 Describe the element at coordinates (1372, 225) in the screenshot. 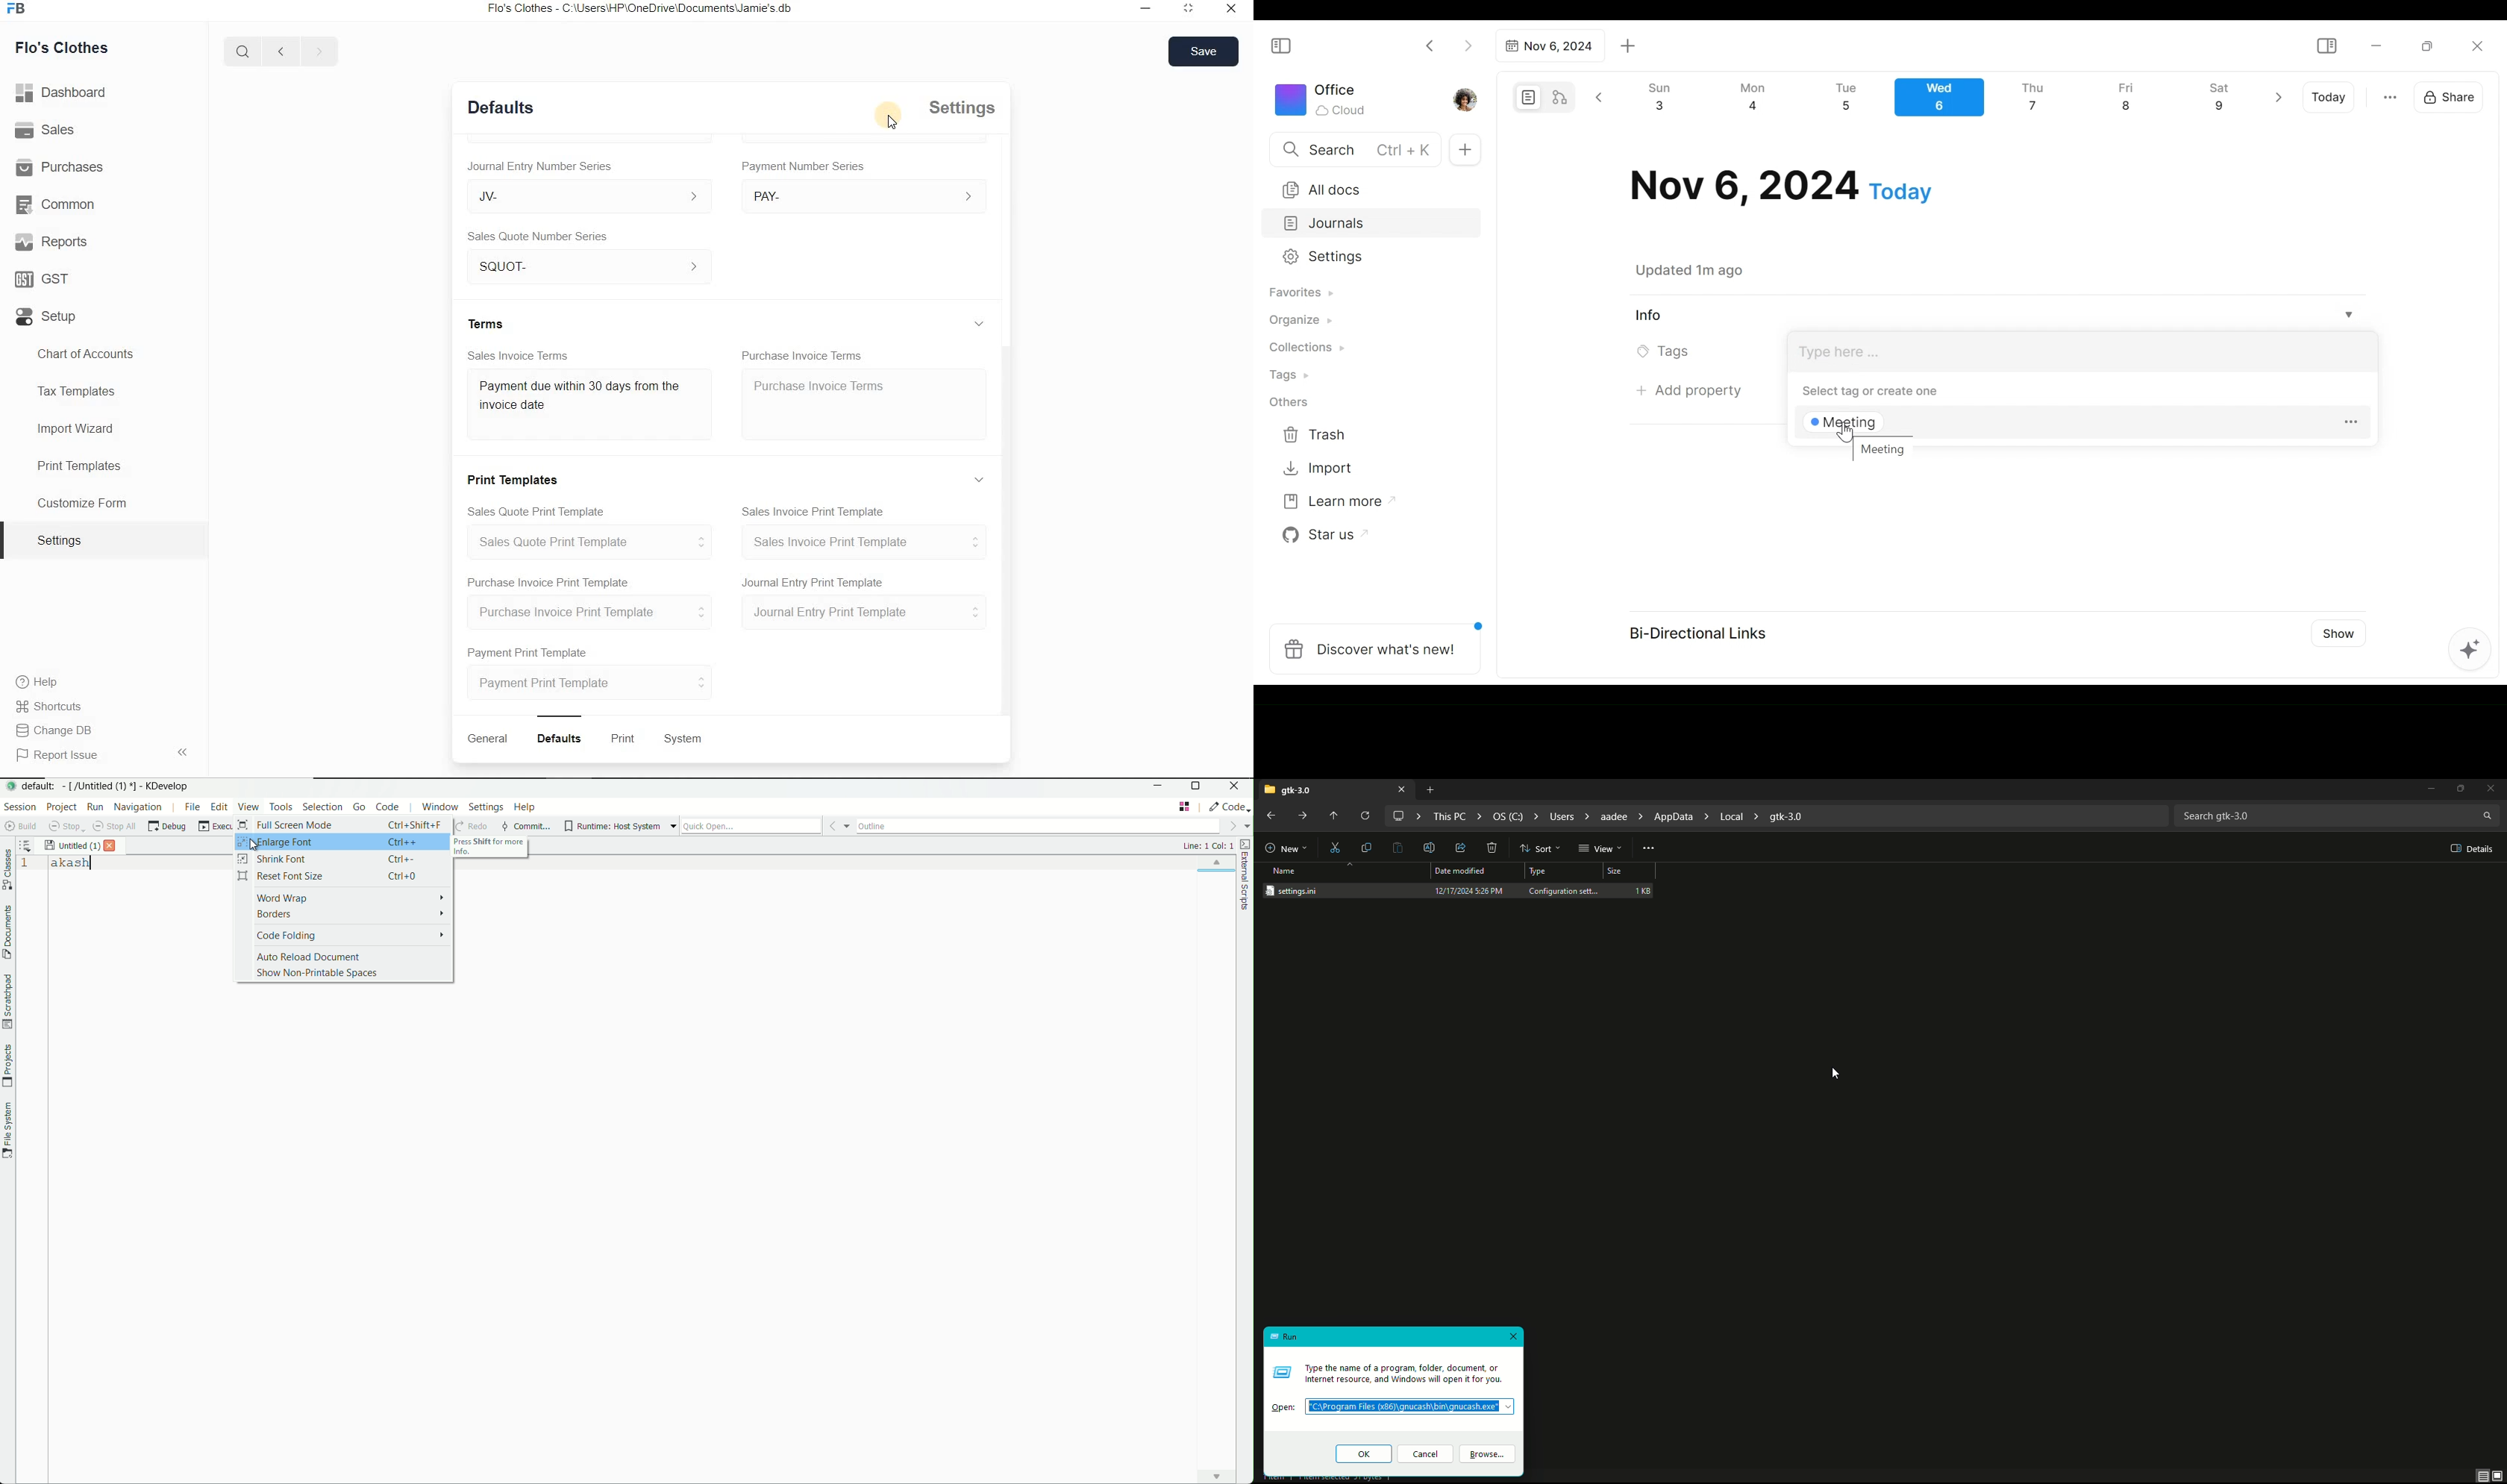

I see `Journals` at that location.